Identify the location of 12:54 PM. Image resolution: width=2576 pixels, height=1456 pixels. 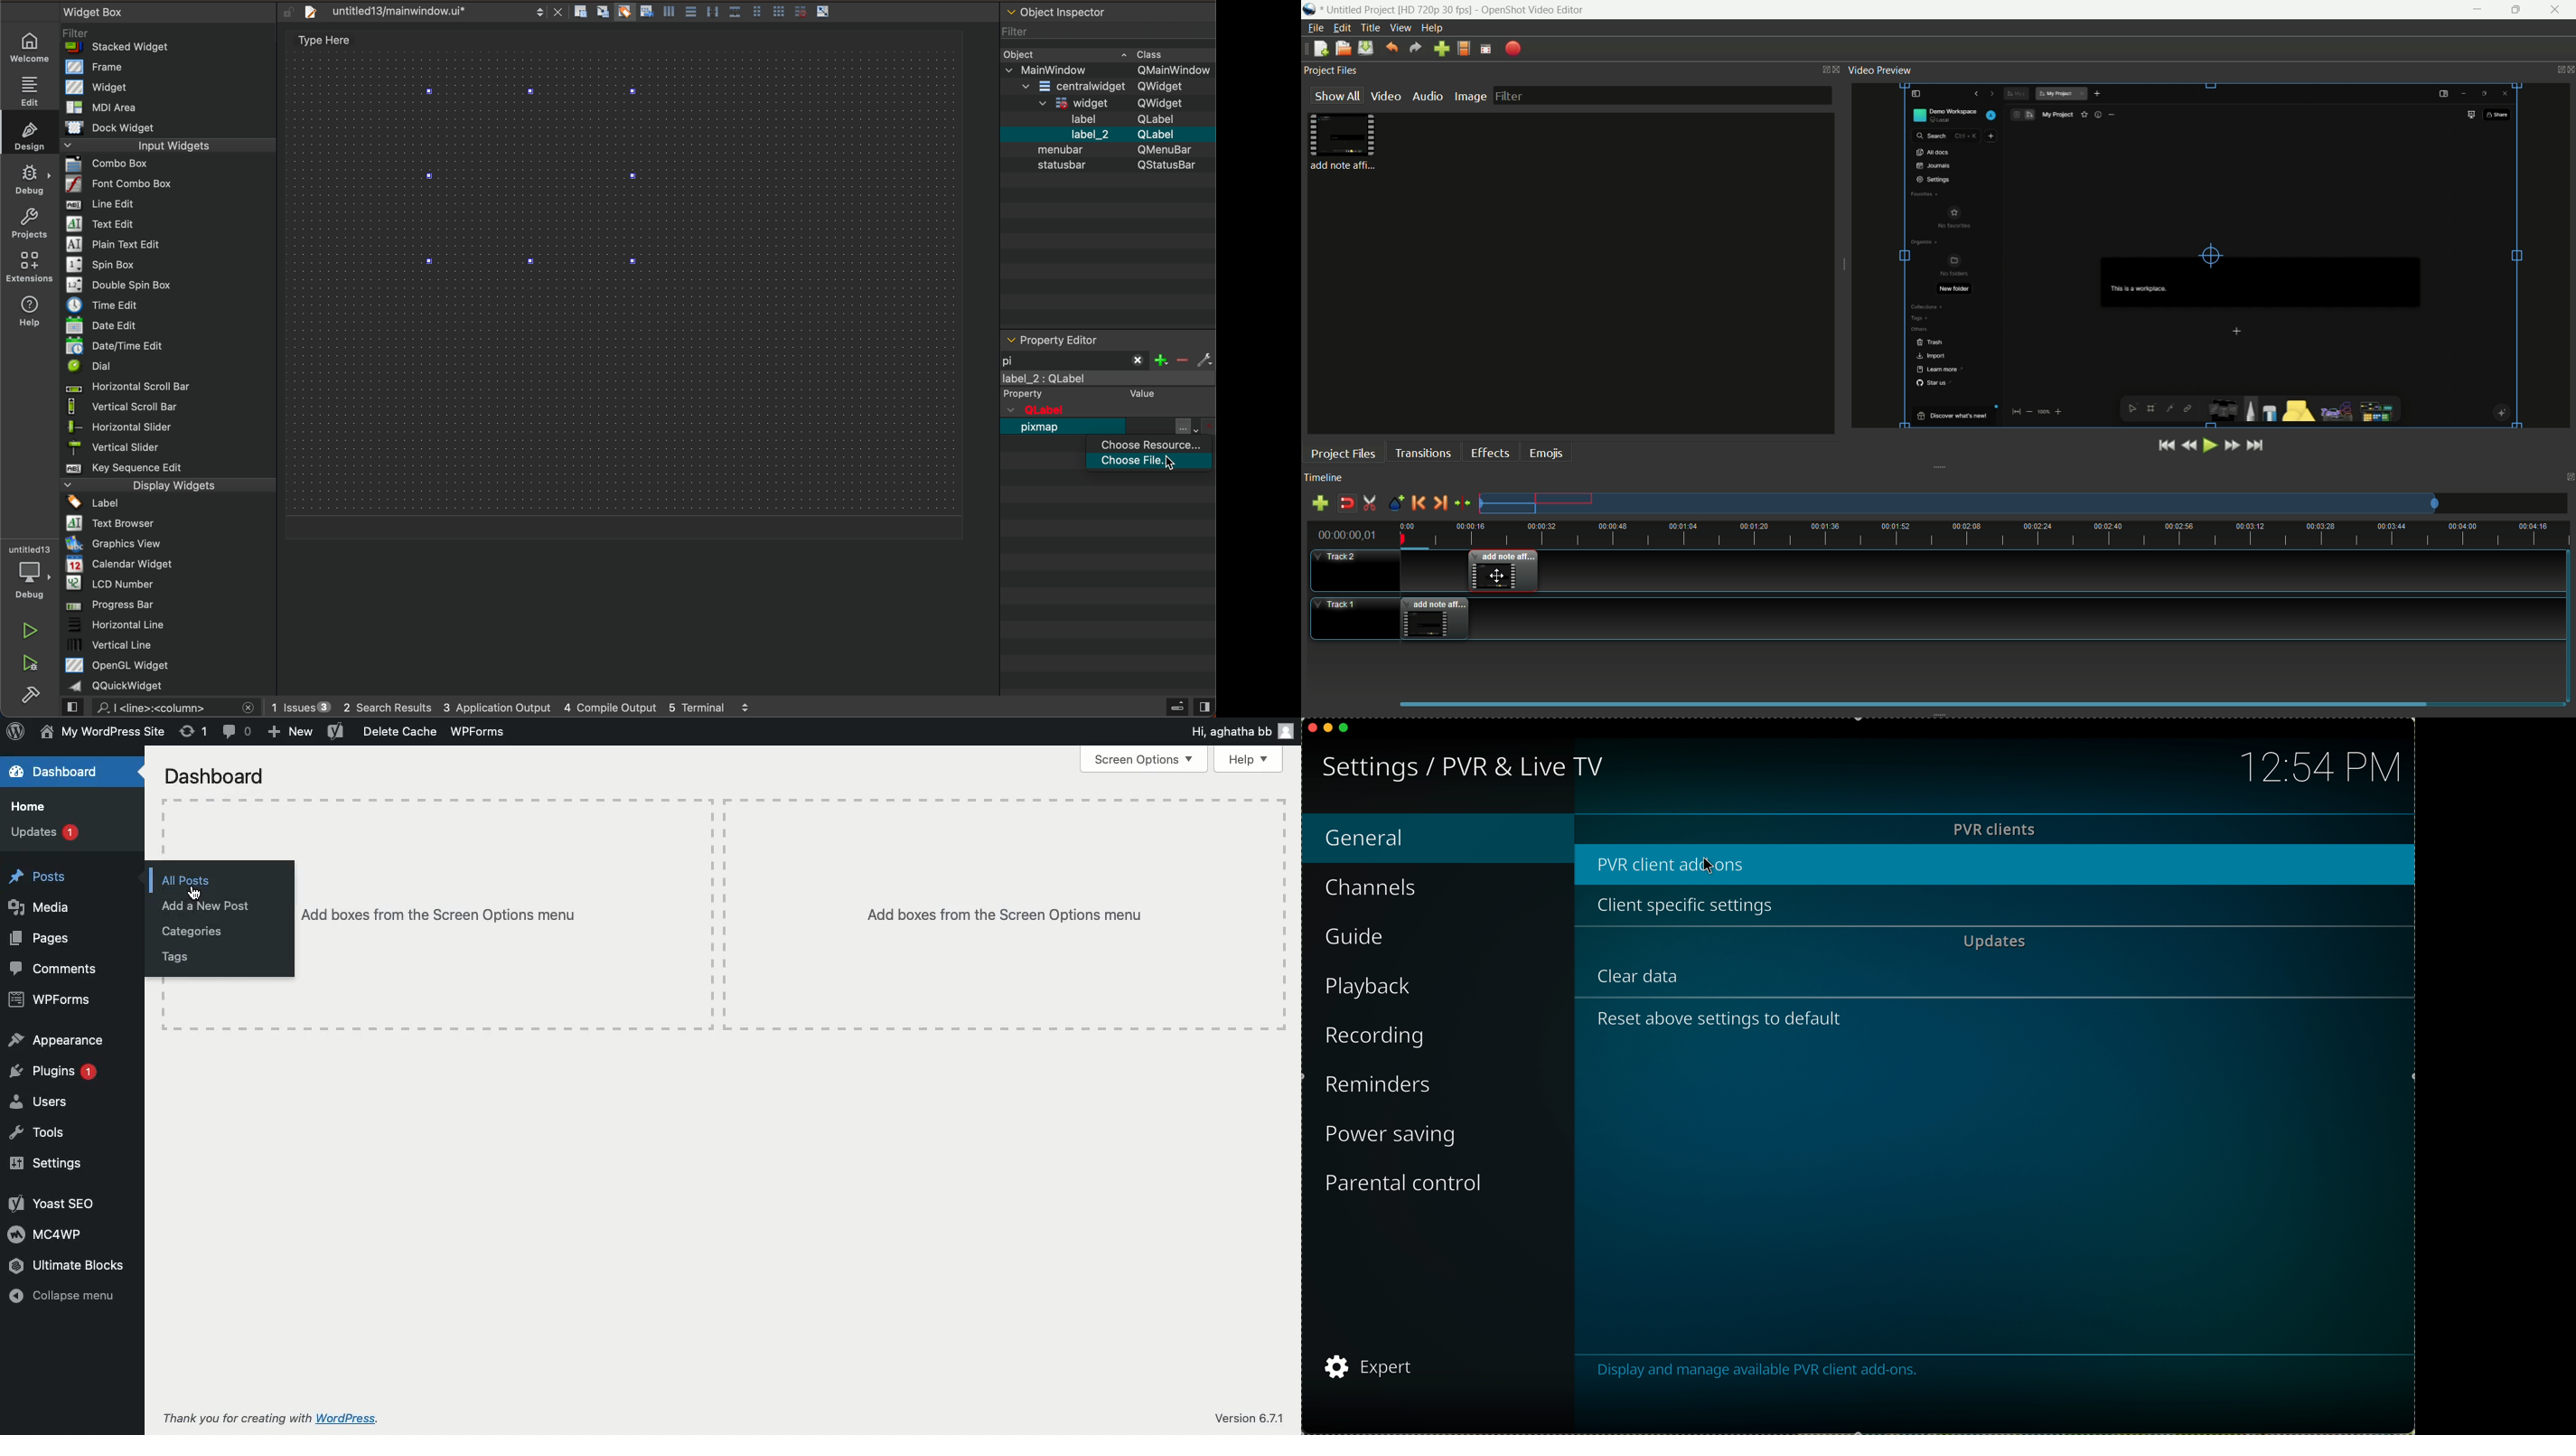
(2320, 767).